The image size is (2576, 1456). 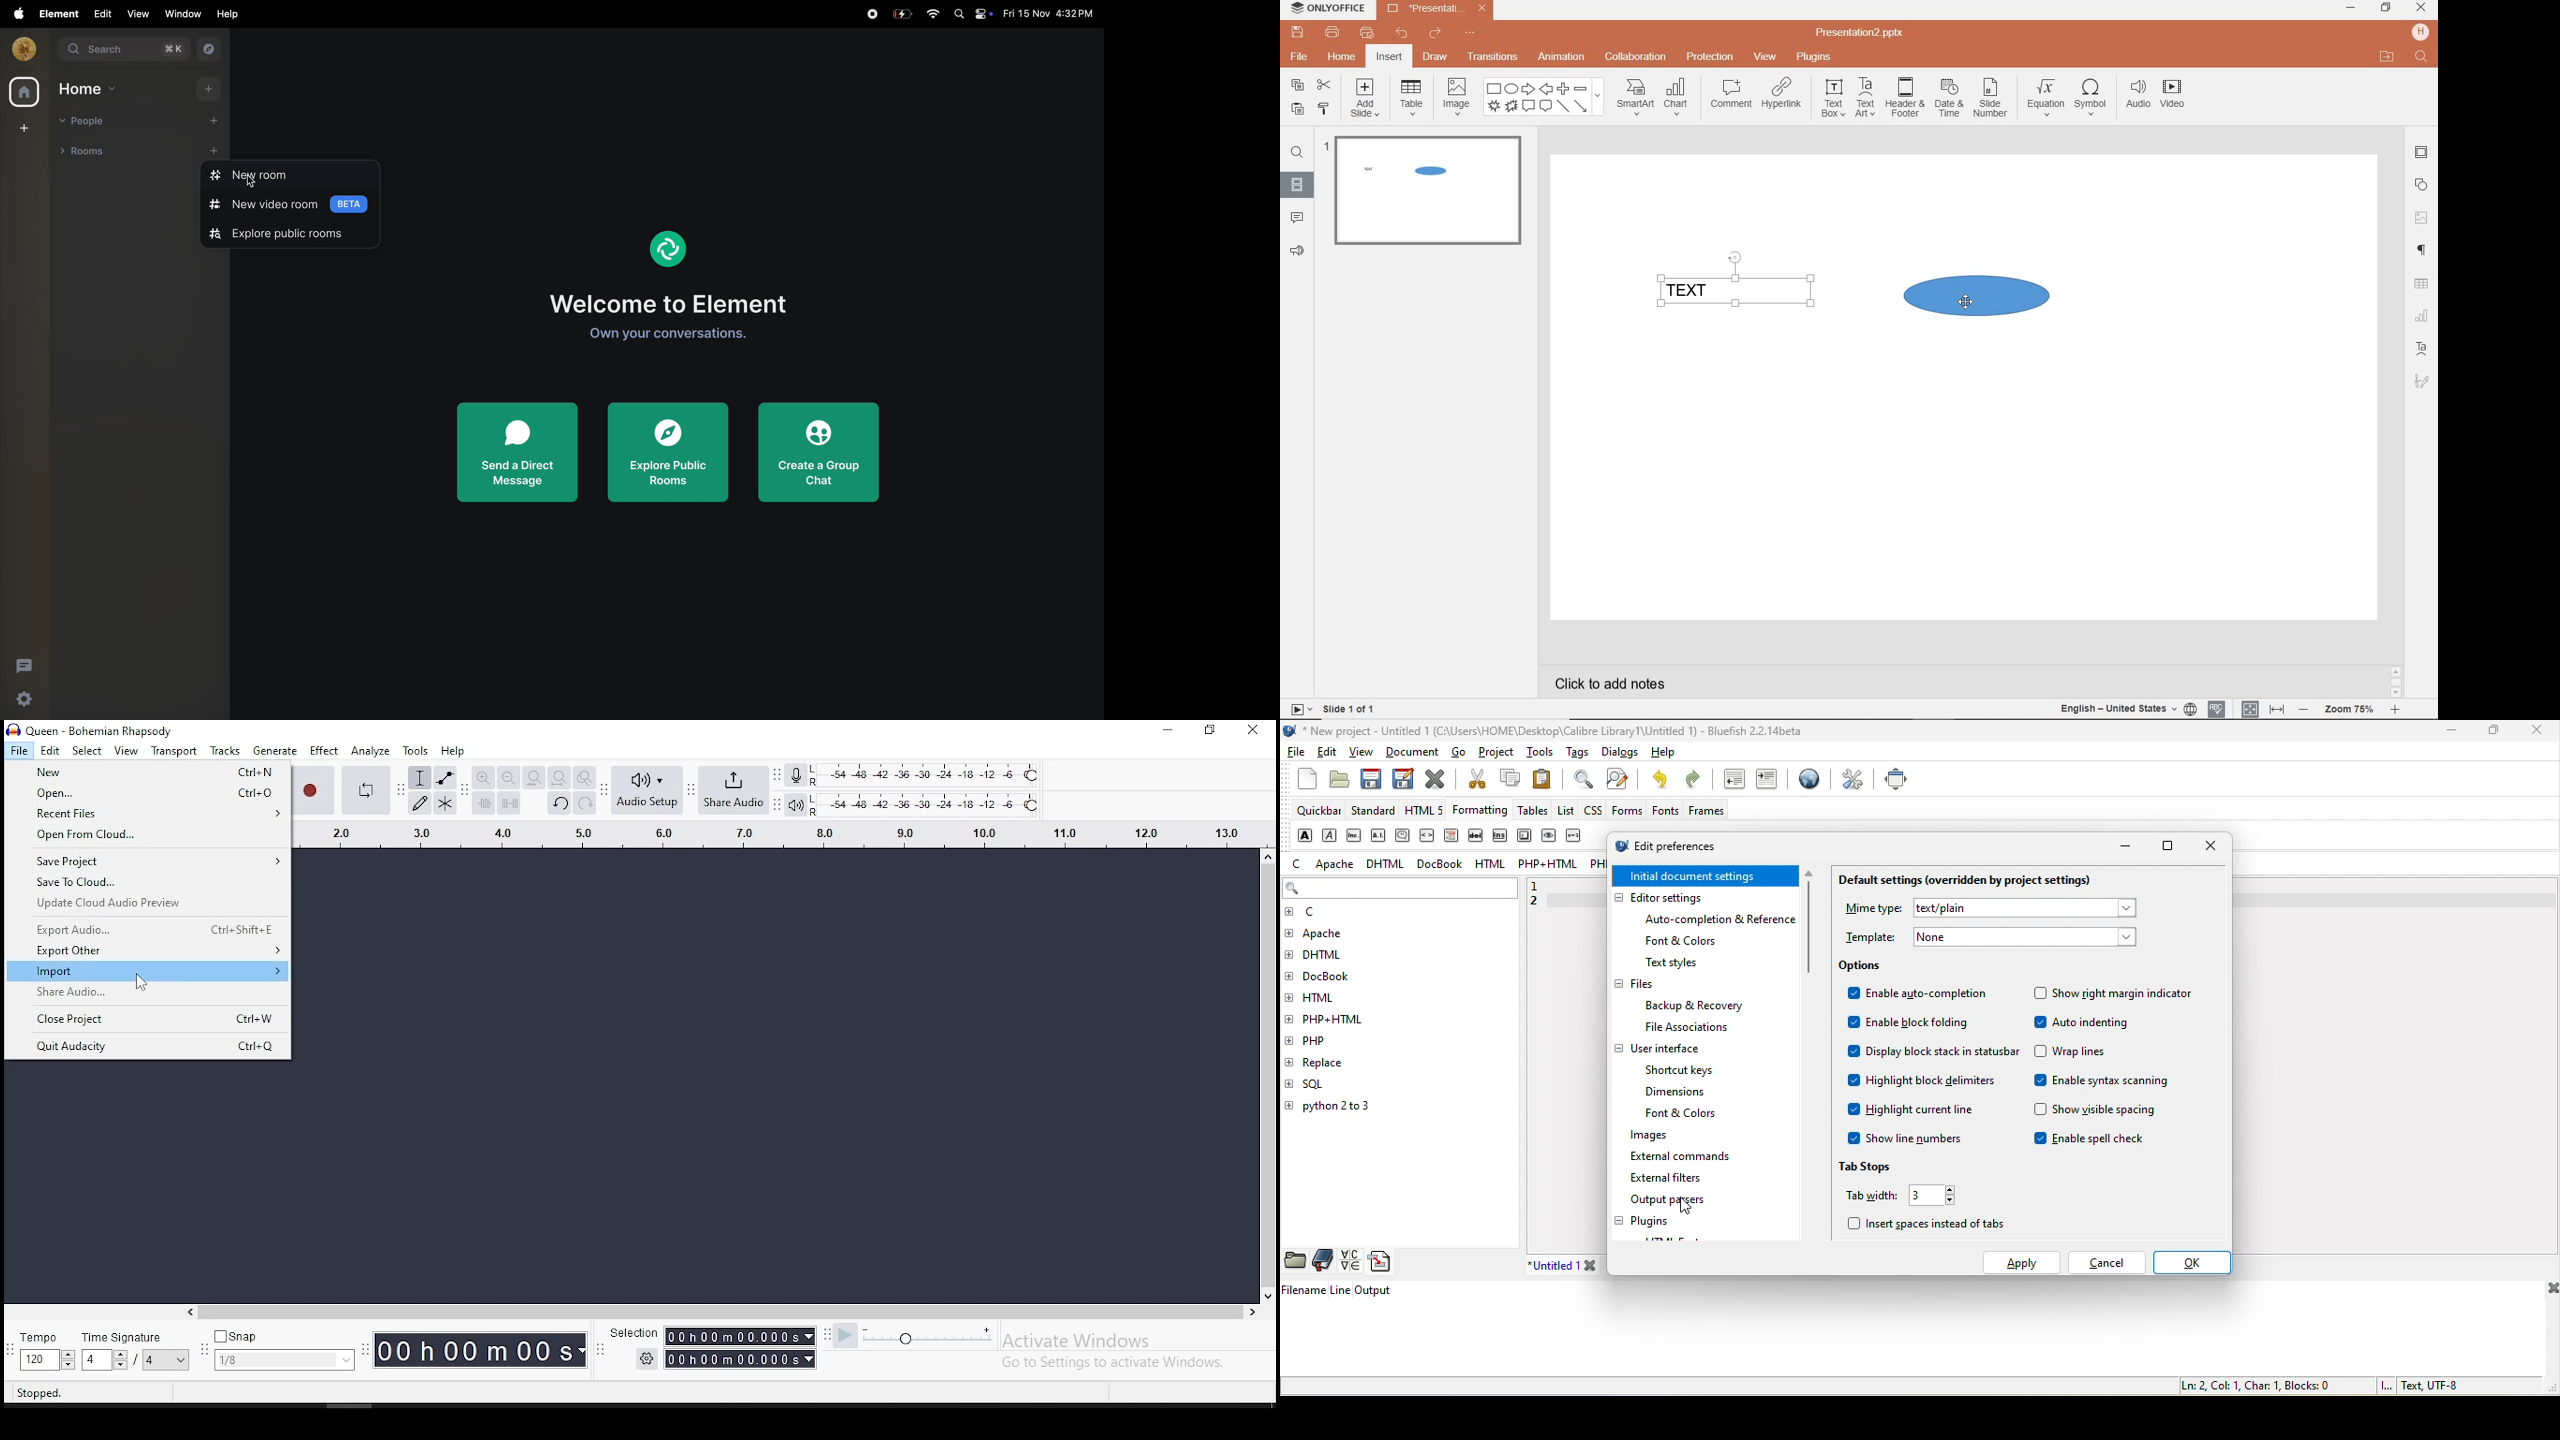 What do you see at coordinates (213, 122) in the screenshot?
I see `add ` at bounding box center [213, 122].